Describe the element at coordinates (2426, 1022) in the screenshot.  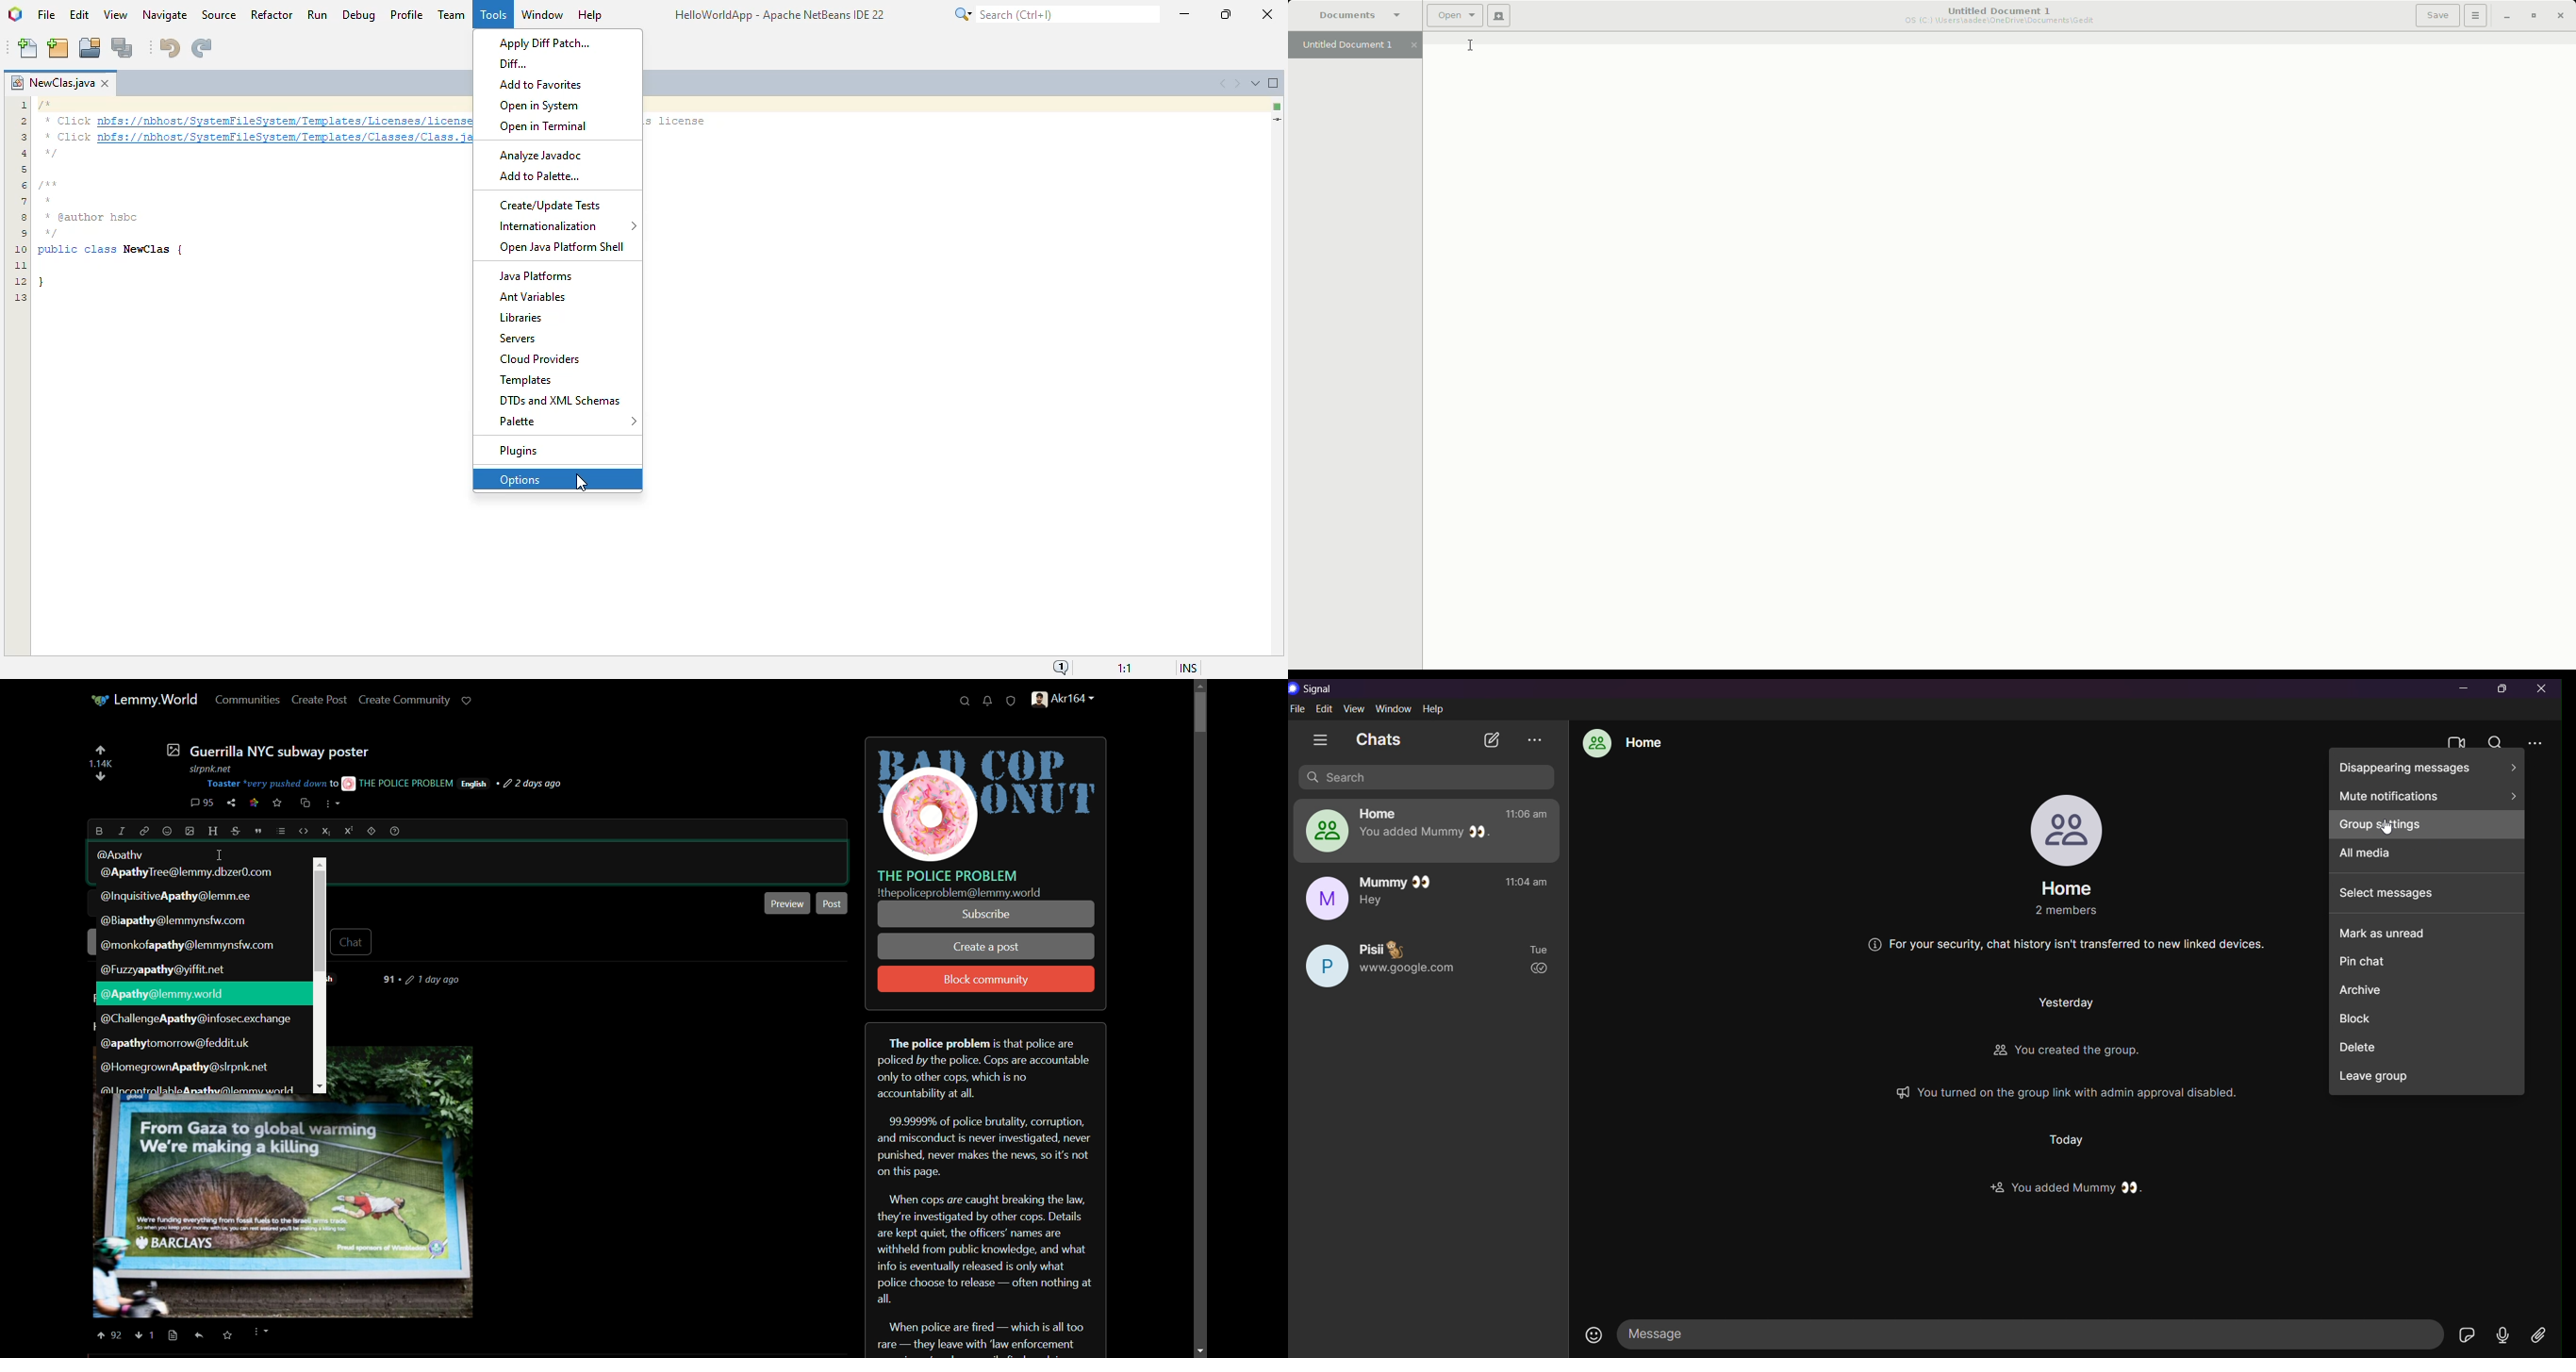
I see `block` at that location.